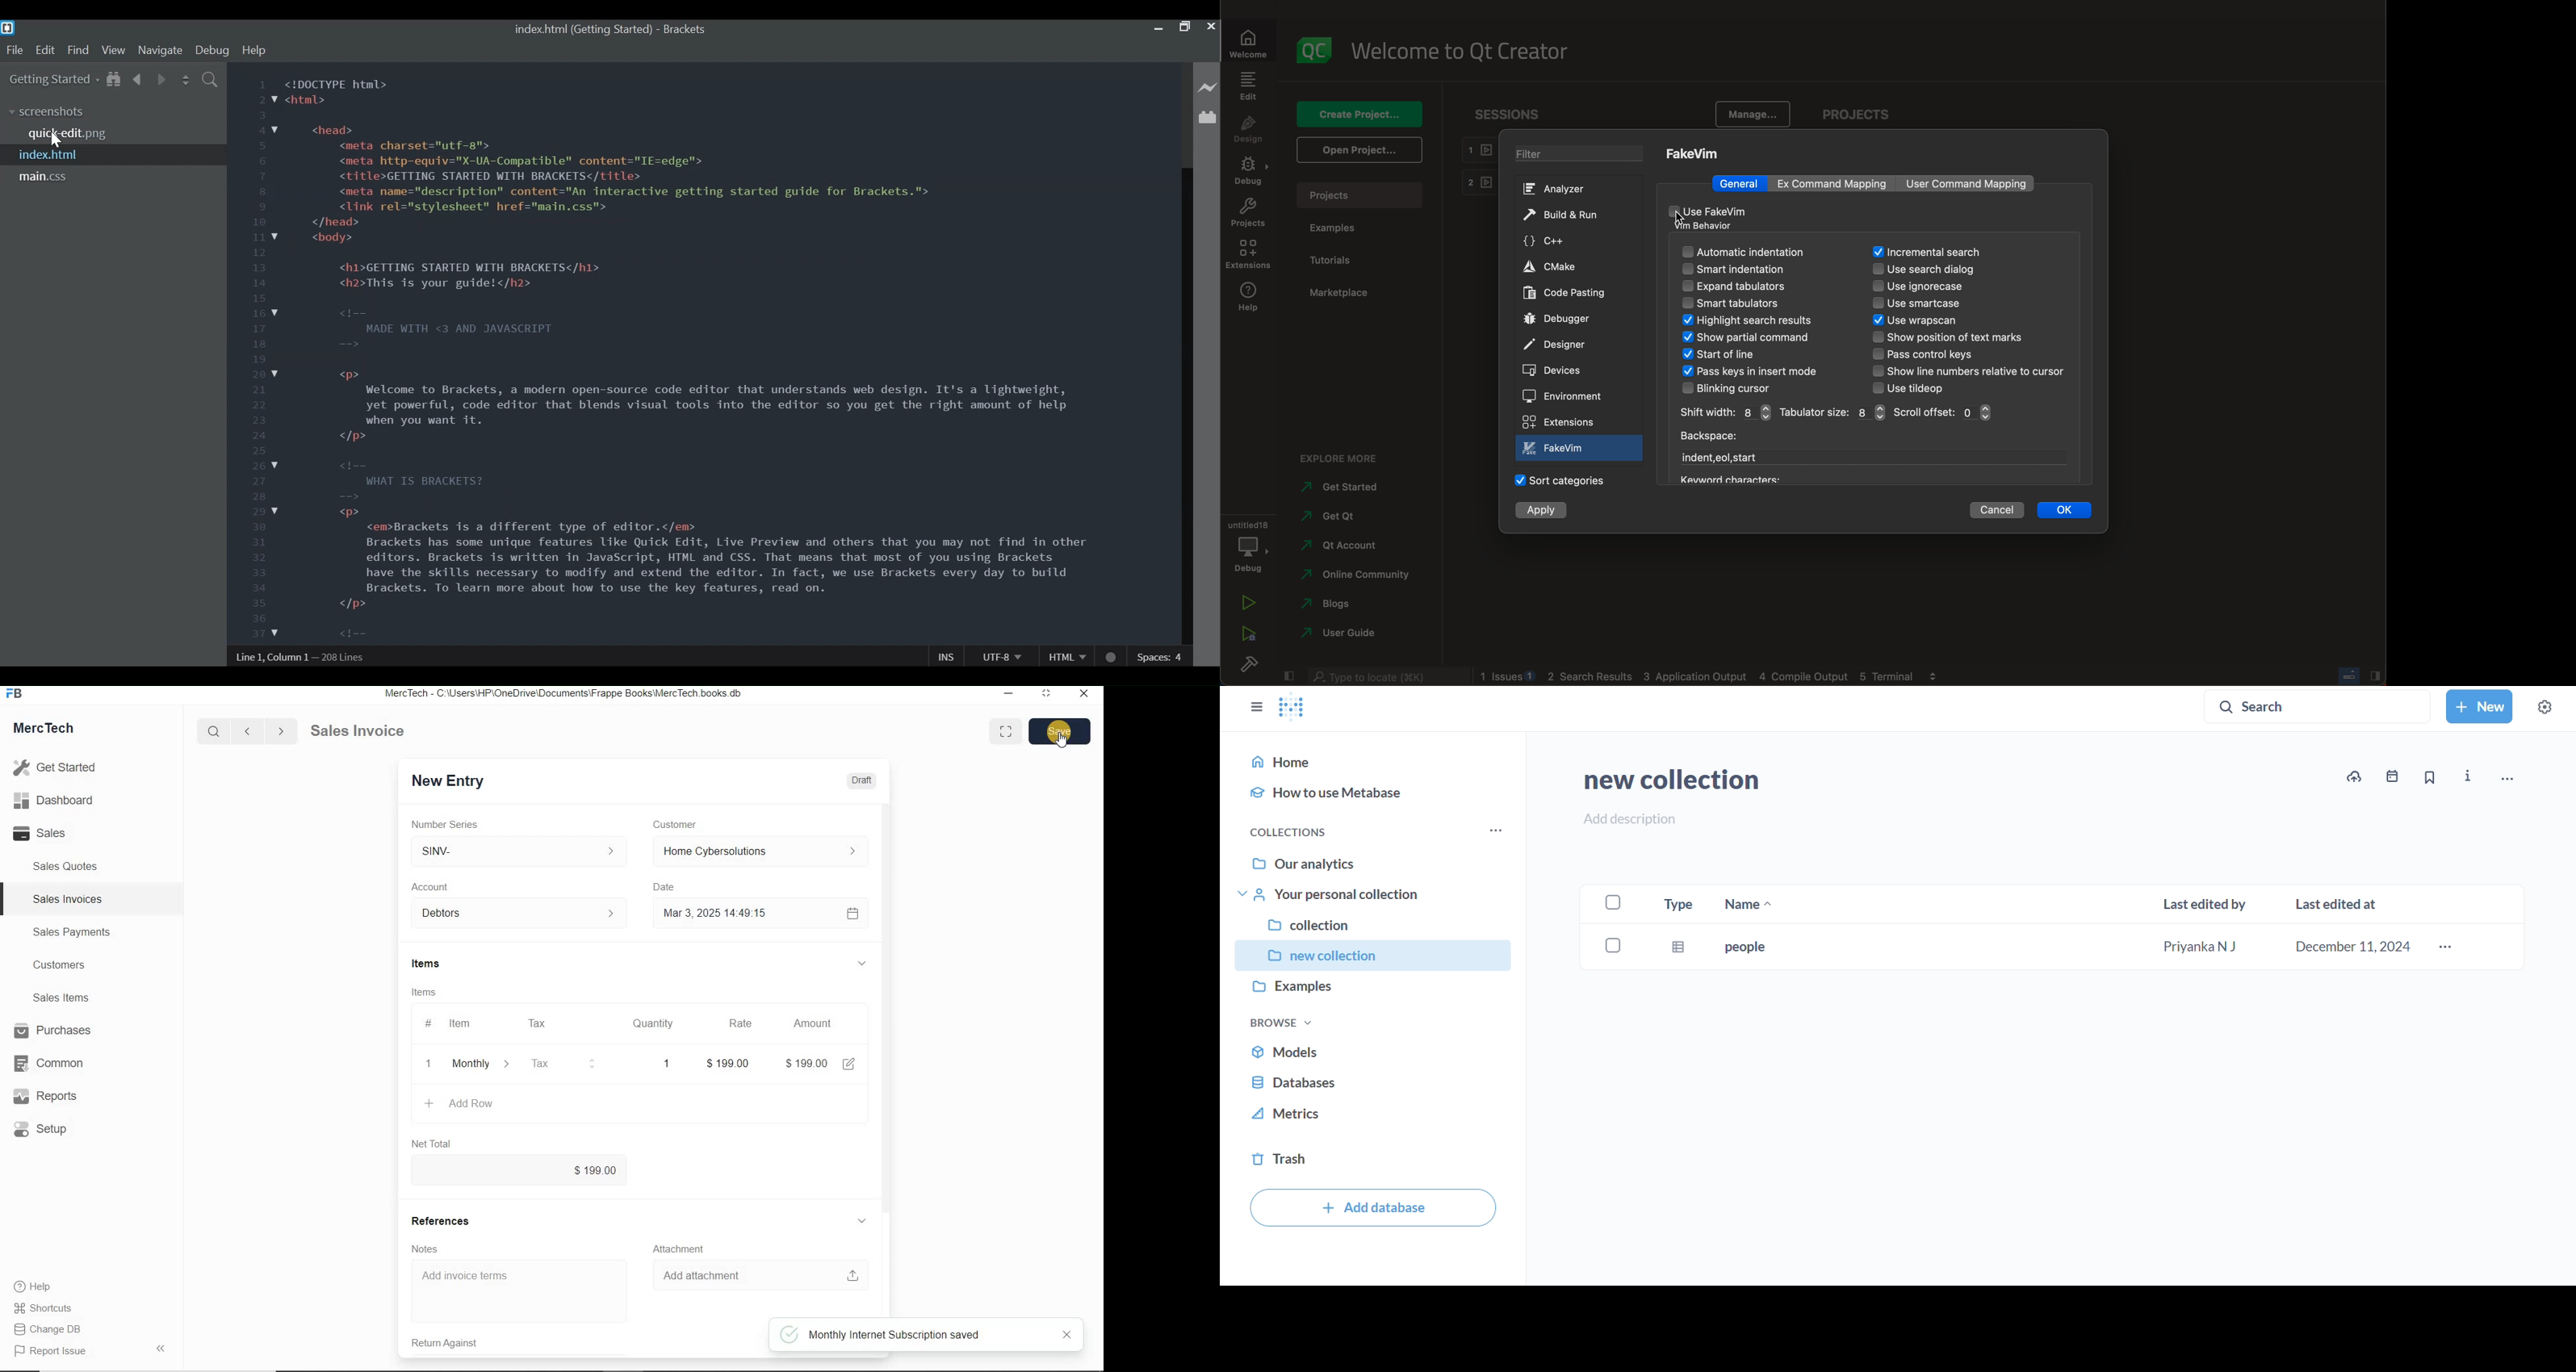 This screenshot has width=2576, height=1372. Describe the element at coordinates (1246, 635) in the screenshot. I see `run debug` at that location.